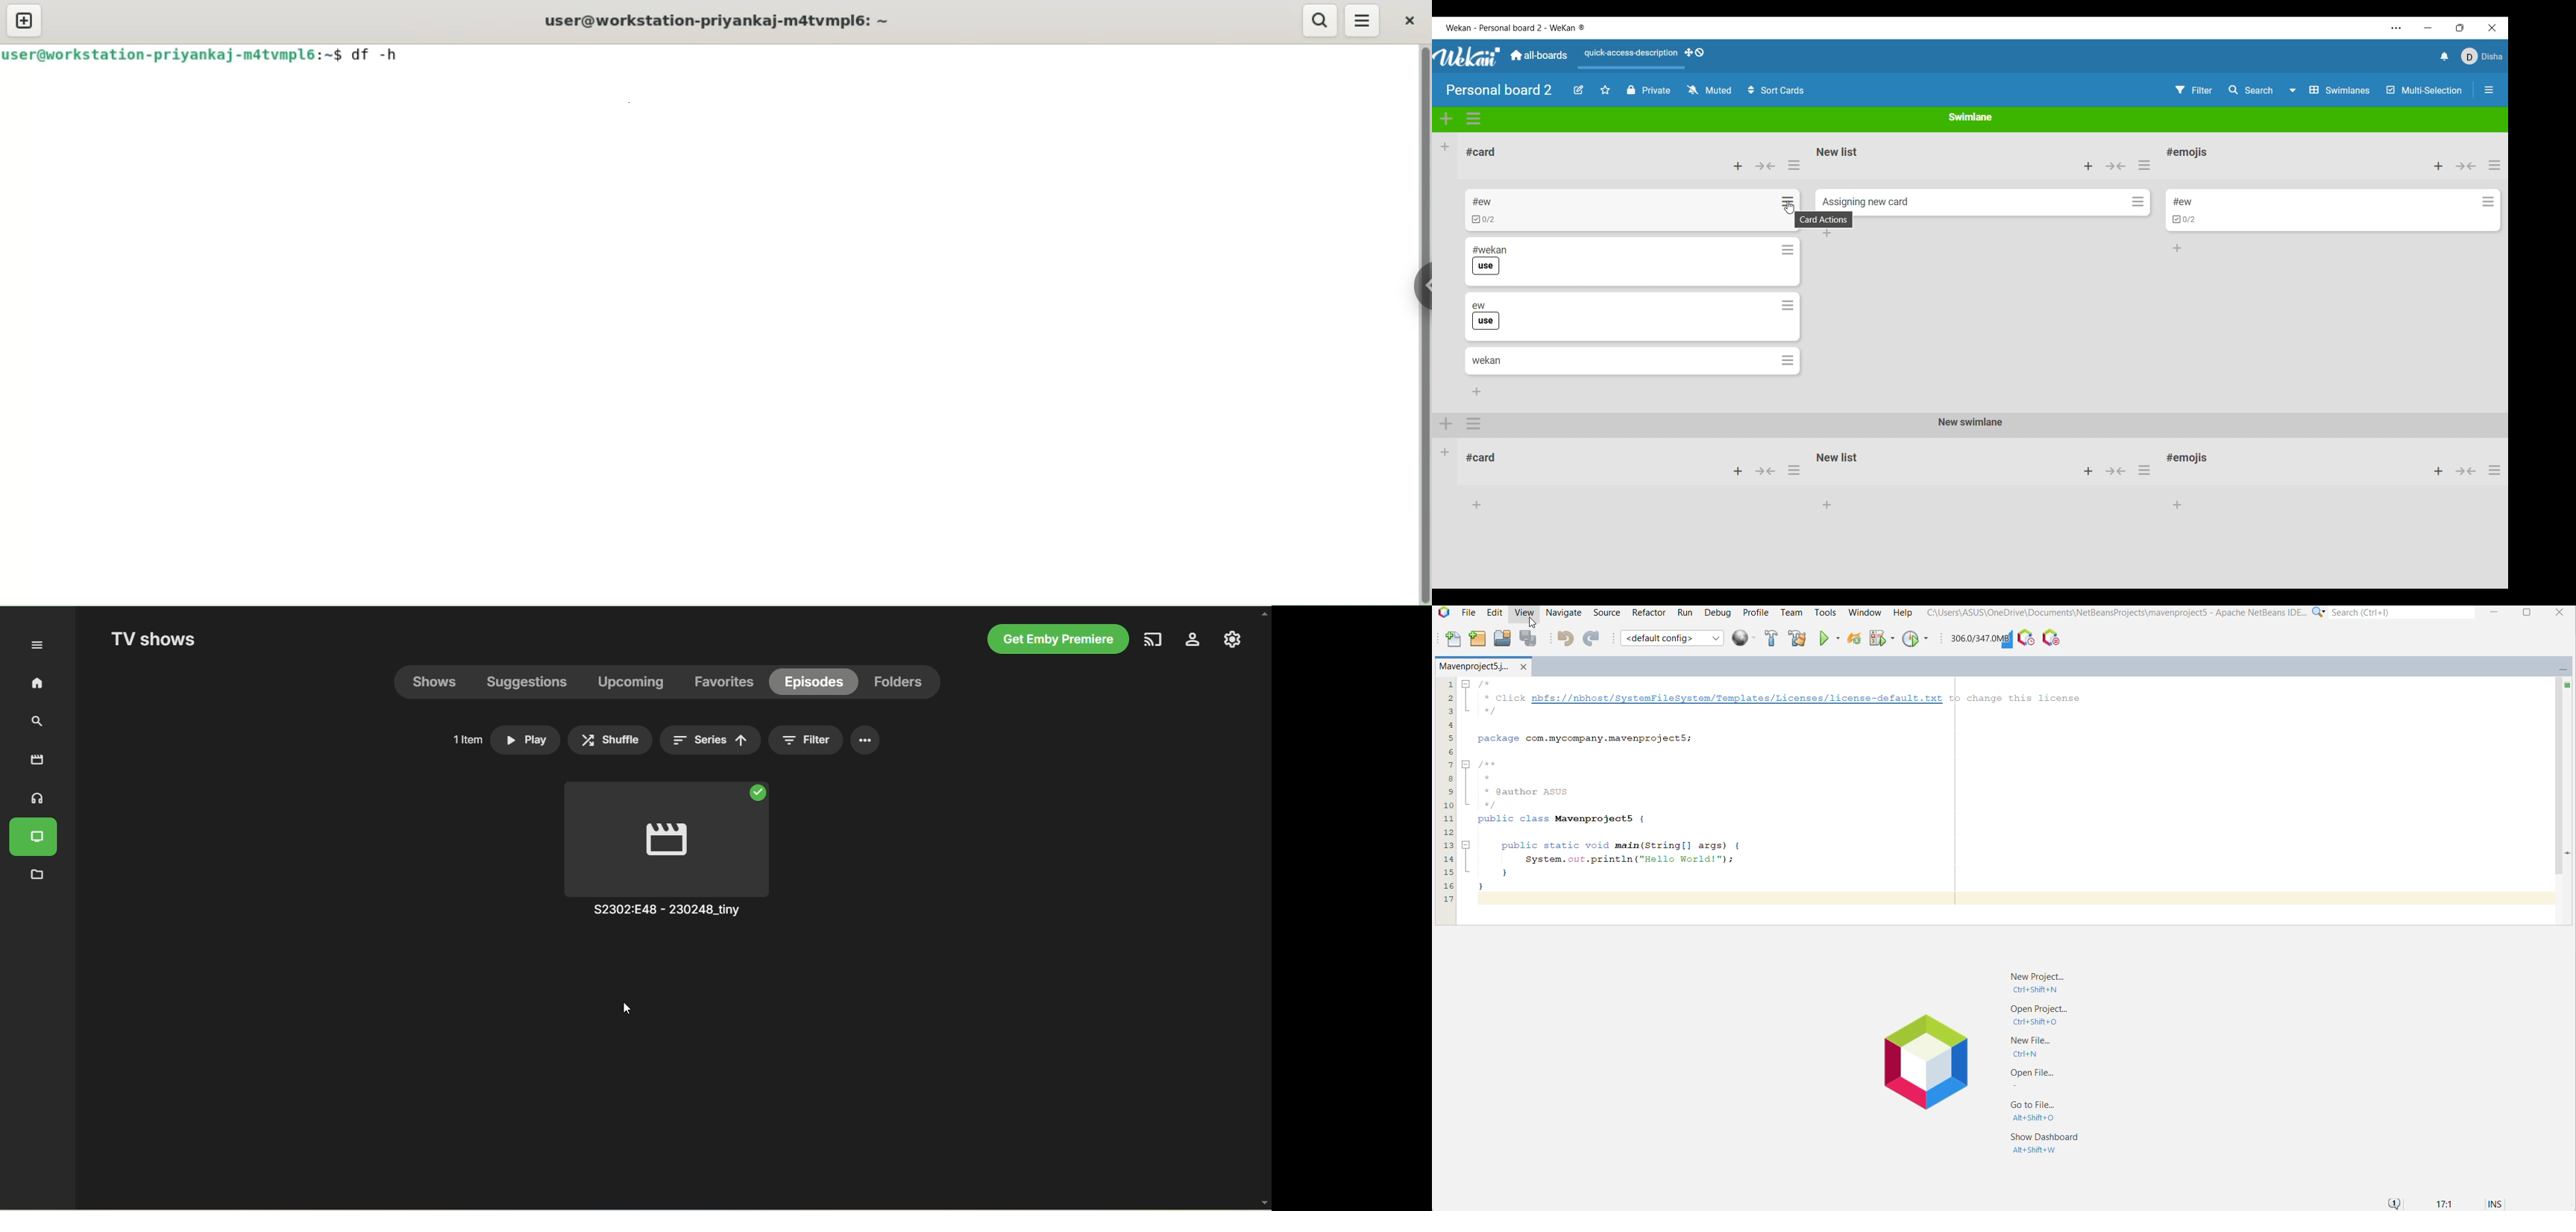  Describe the element at coordinates (1786, 281) in the screenshot. I see `Card actions of each respective card in the list` at that location.